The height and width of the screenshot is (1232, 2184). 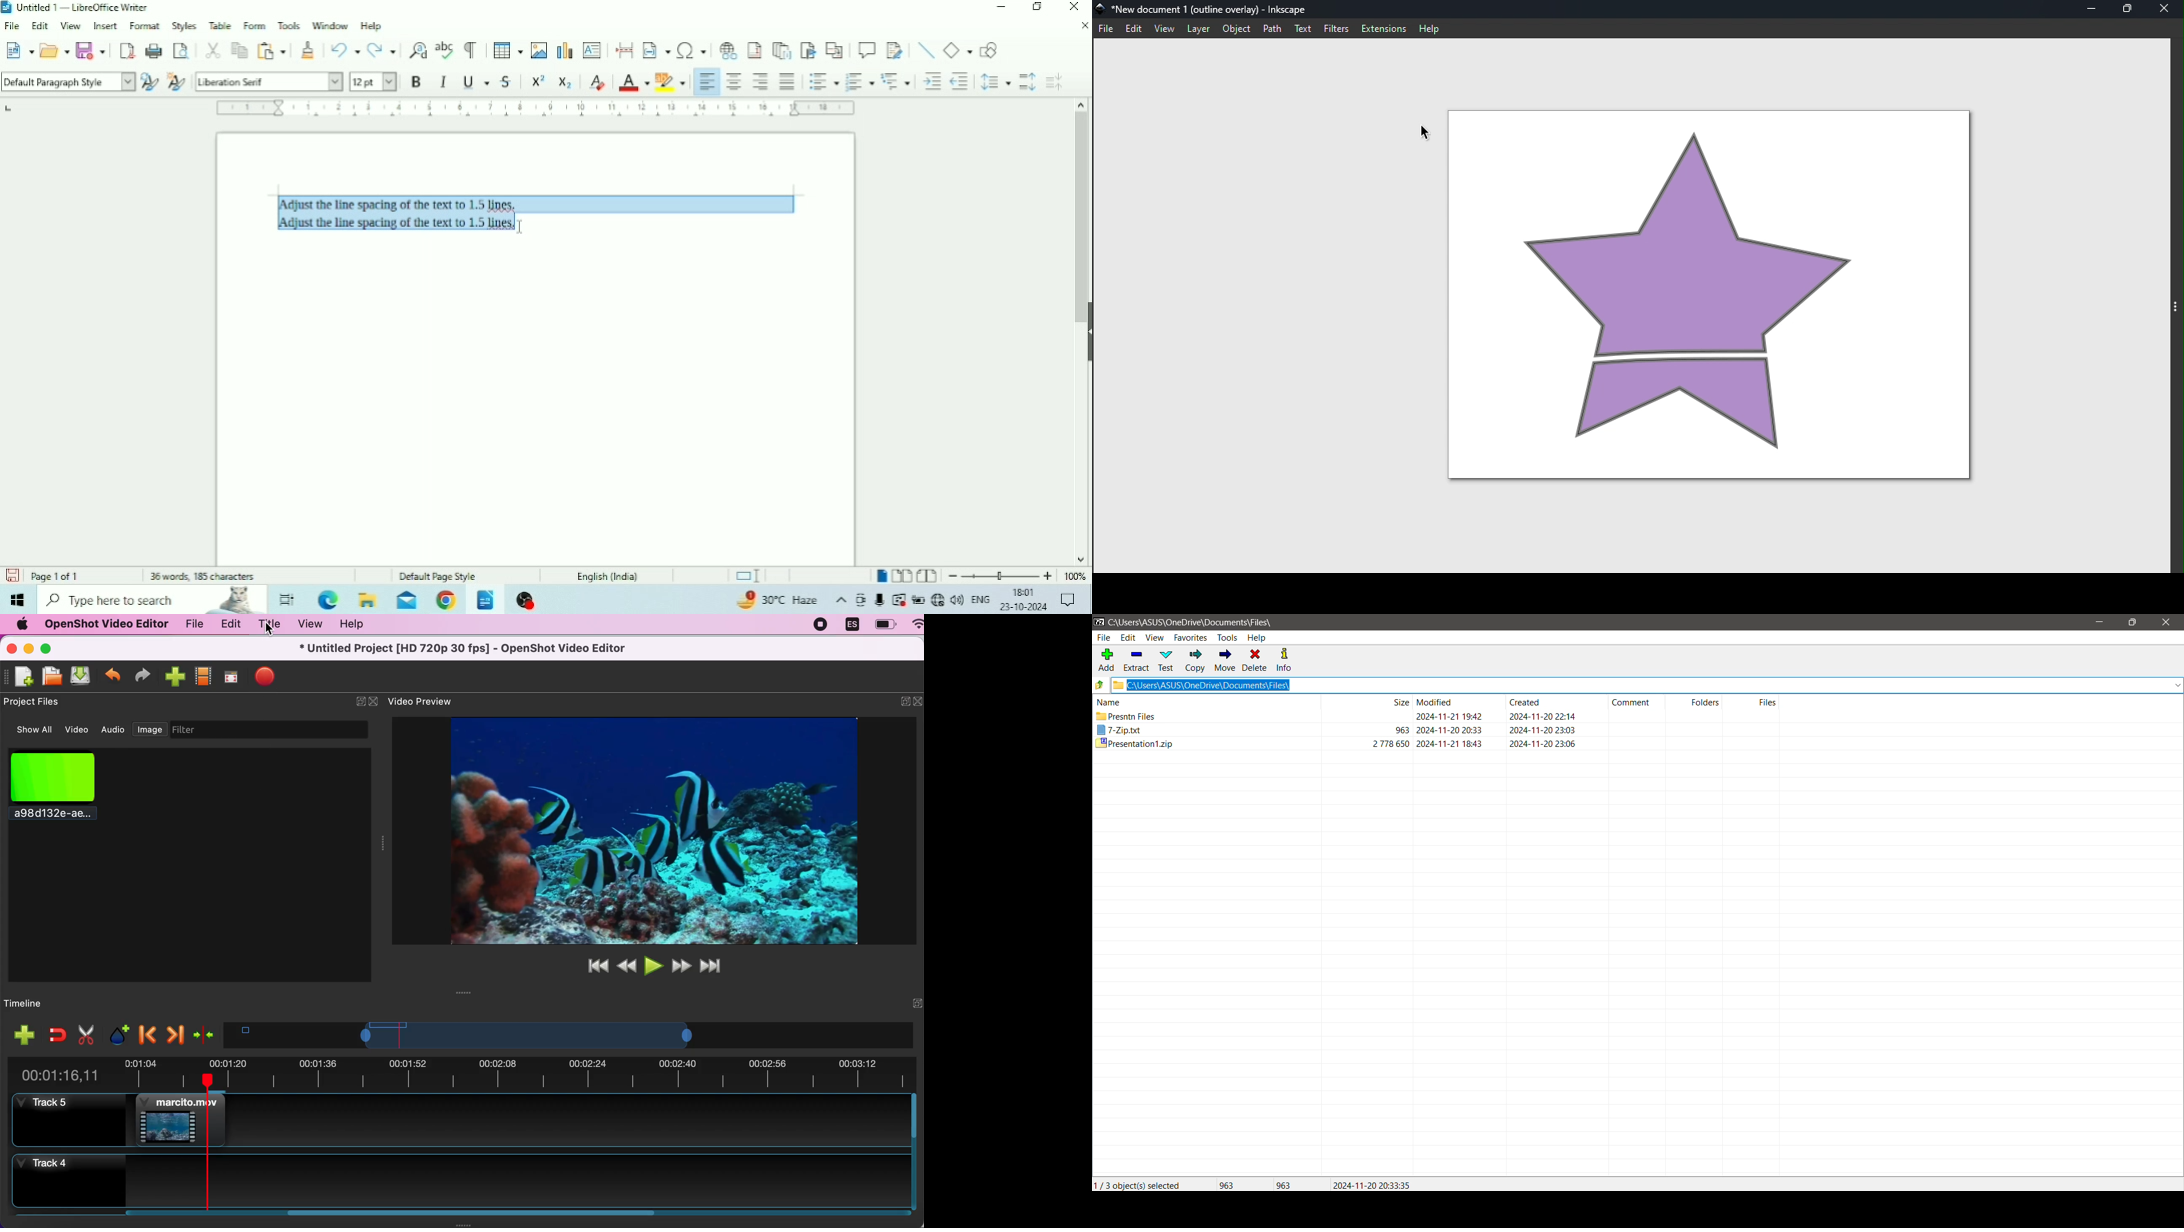 I want to click on Window, so click(x=331, y=24).